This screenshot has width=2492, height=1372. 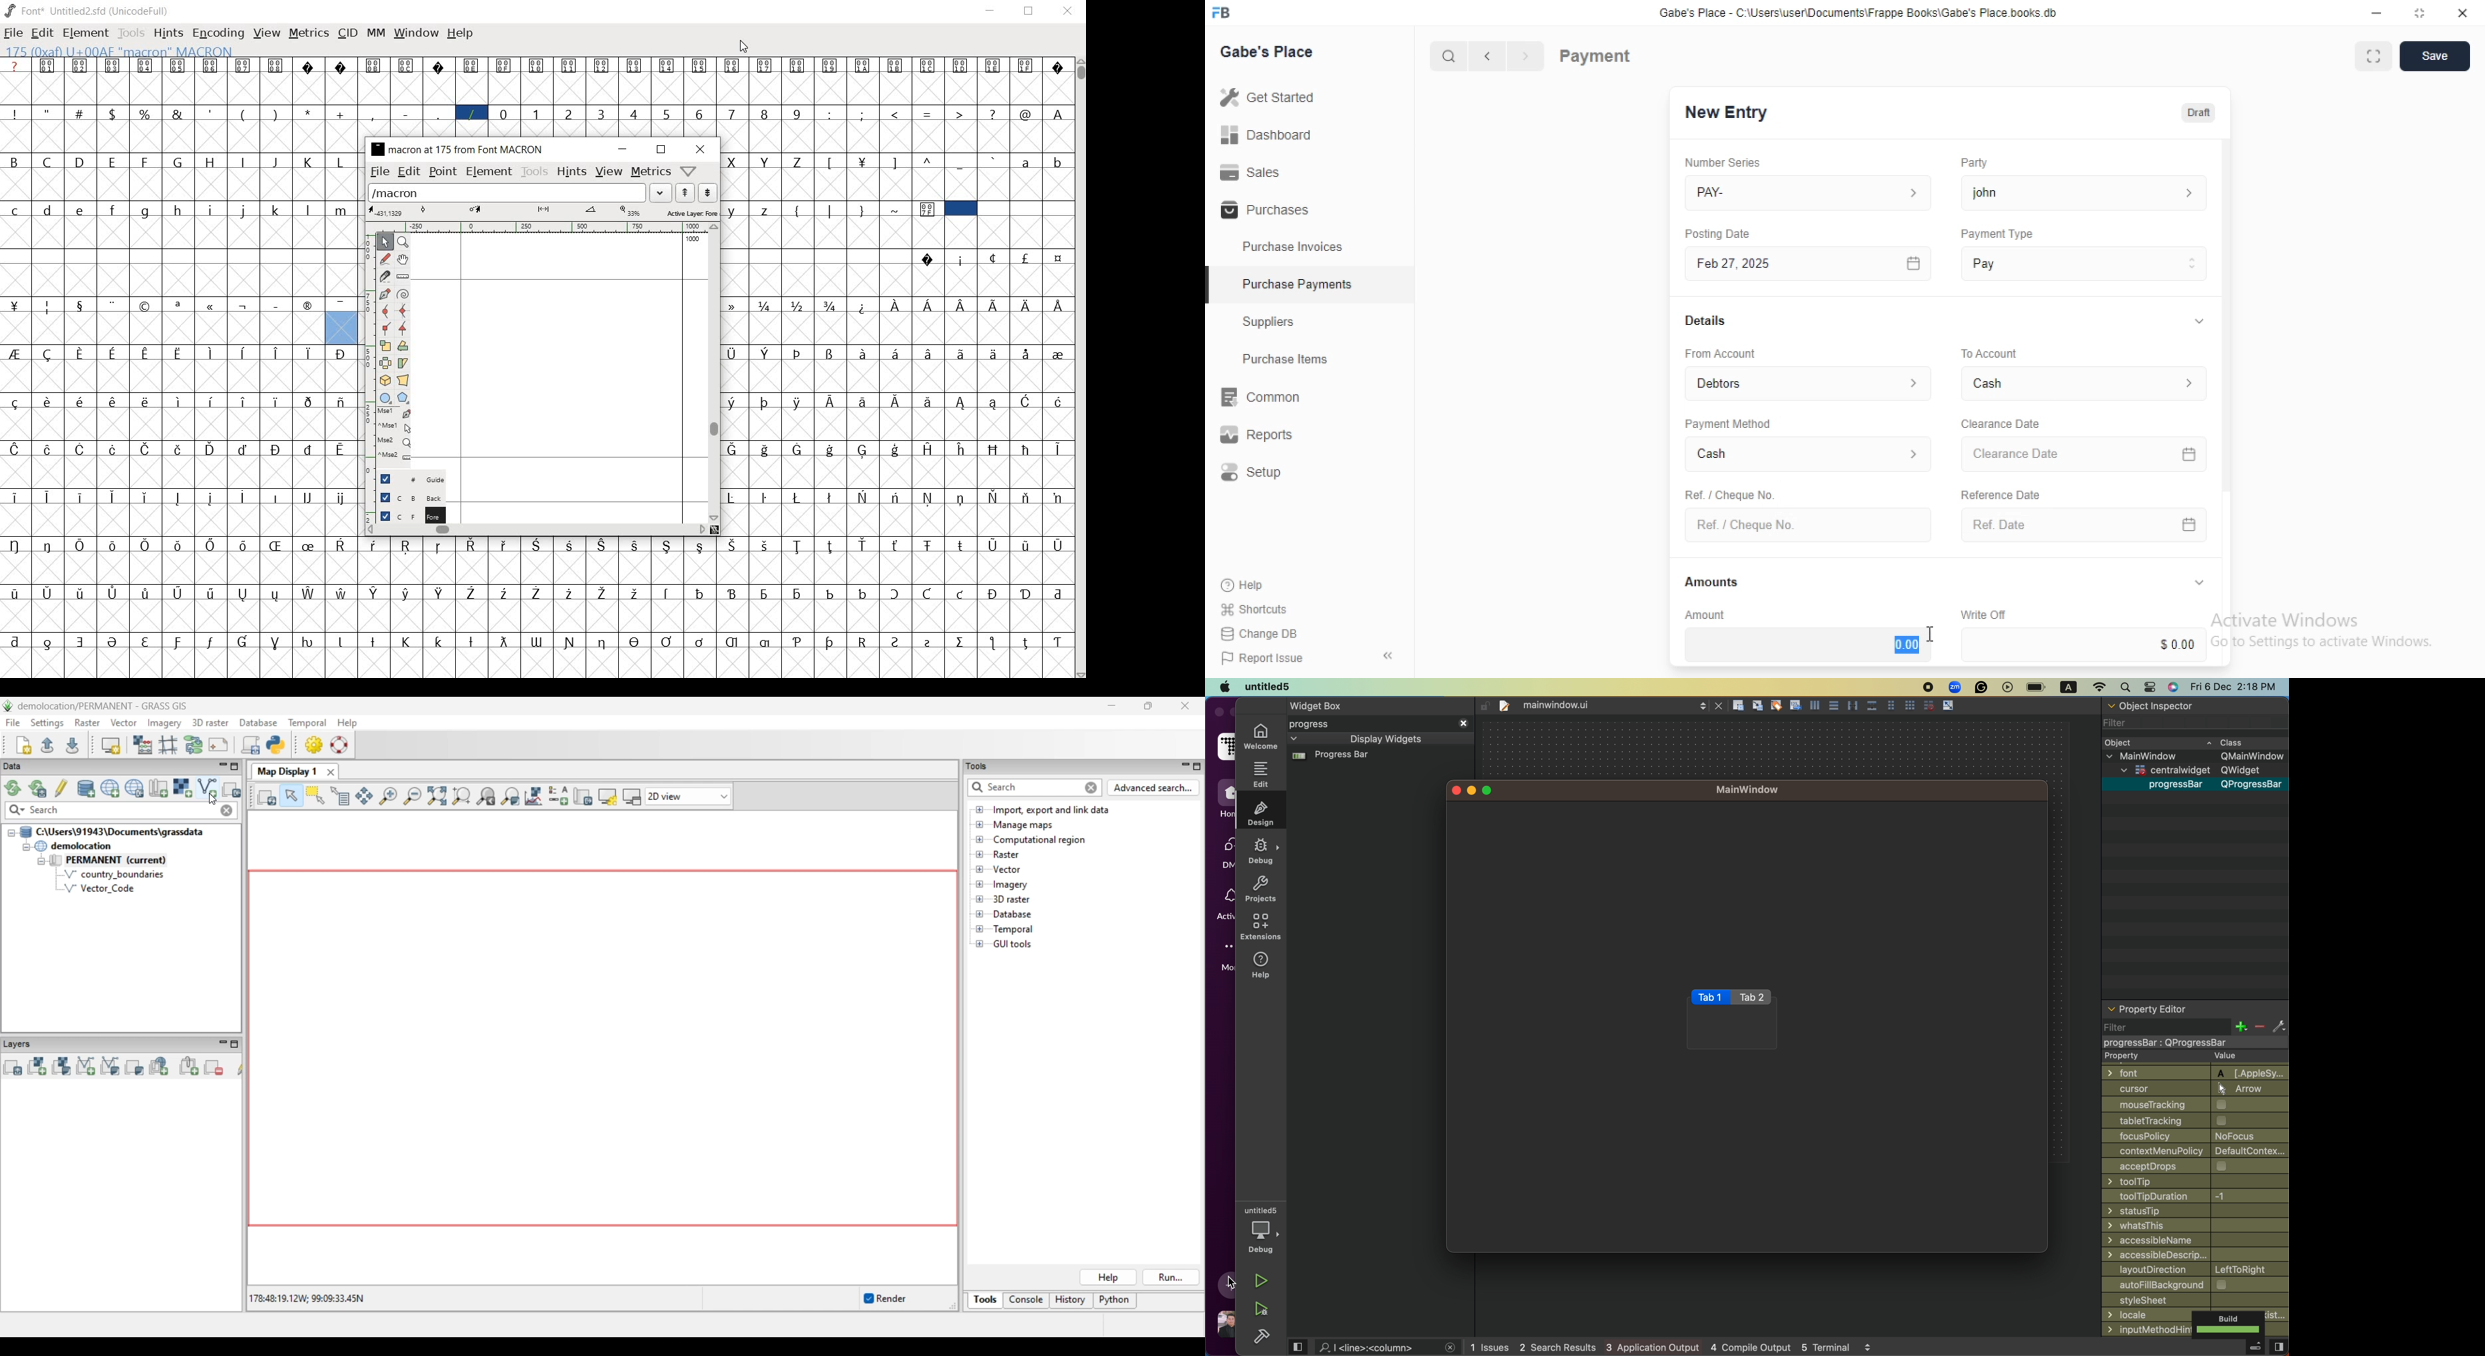 What do you see at coordinates (2279, 1347) in the screenshot?
I see `view` at bounding box center [2279, 1347].